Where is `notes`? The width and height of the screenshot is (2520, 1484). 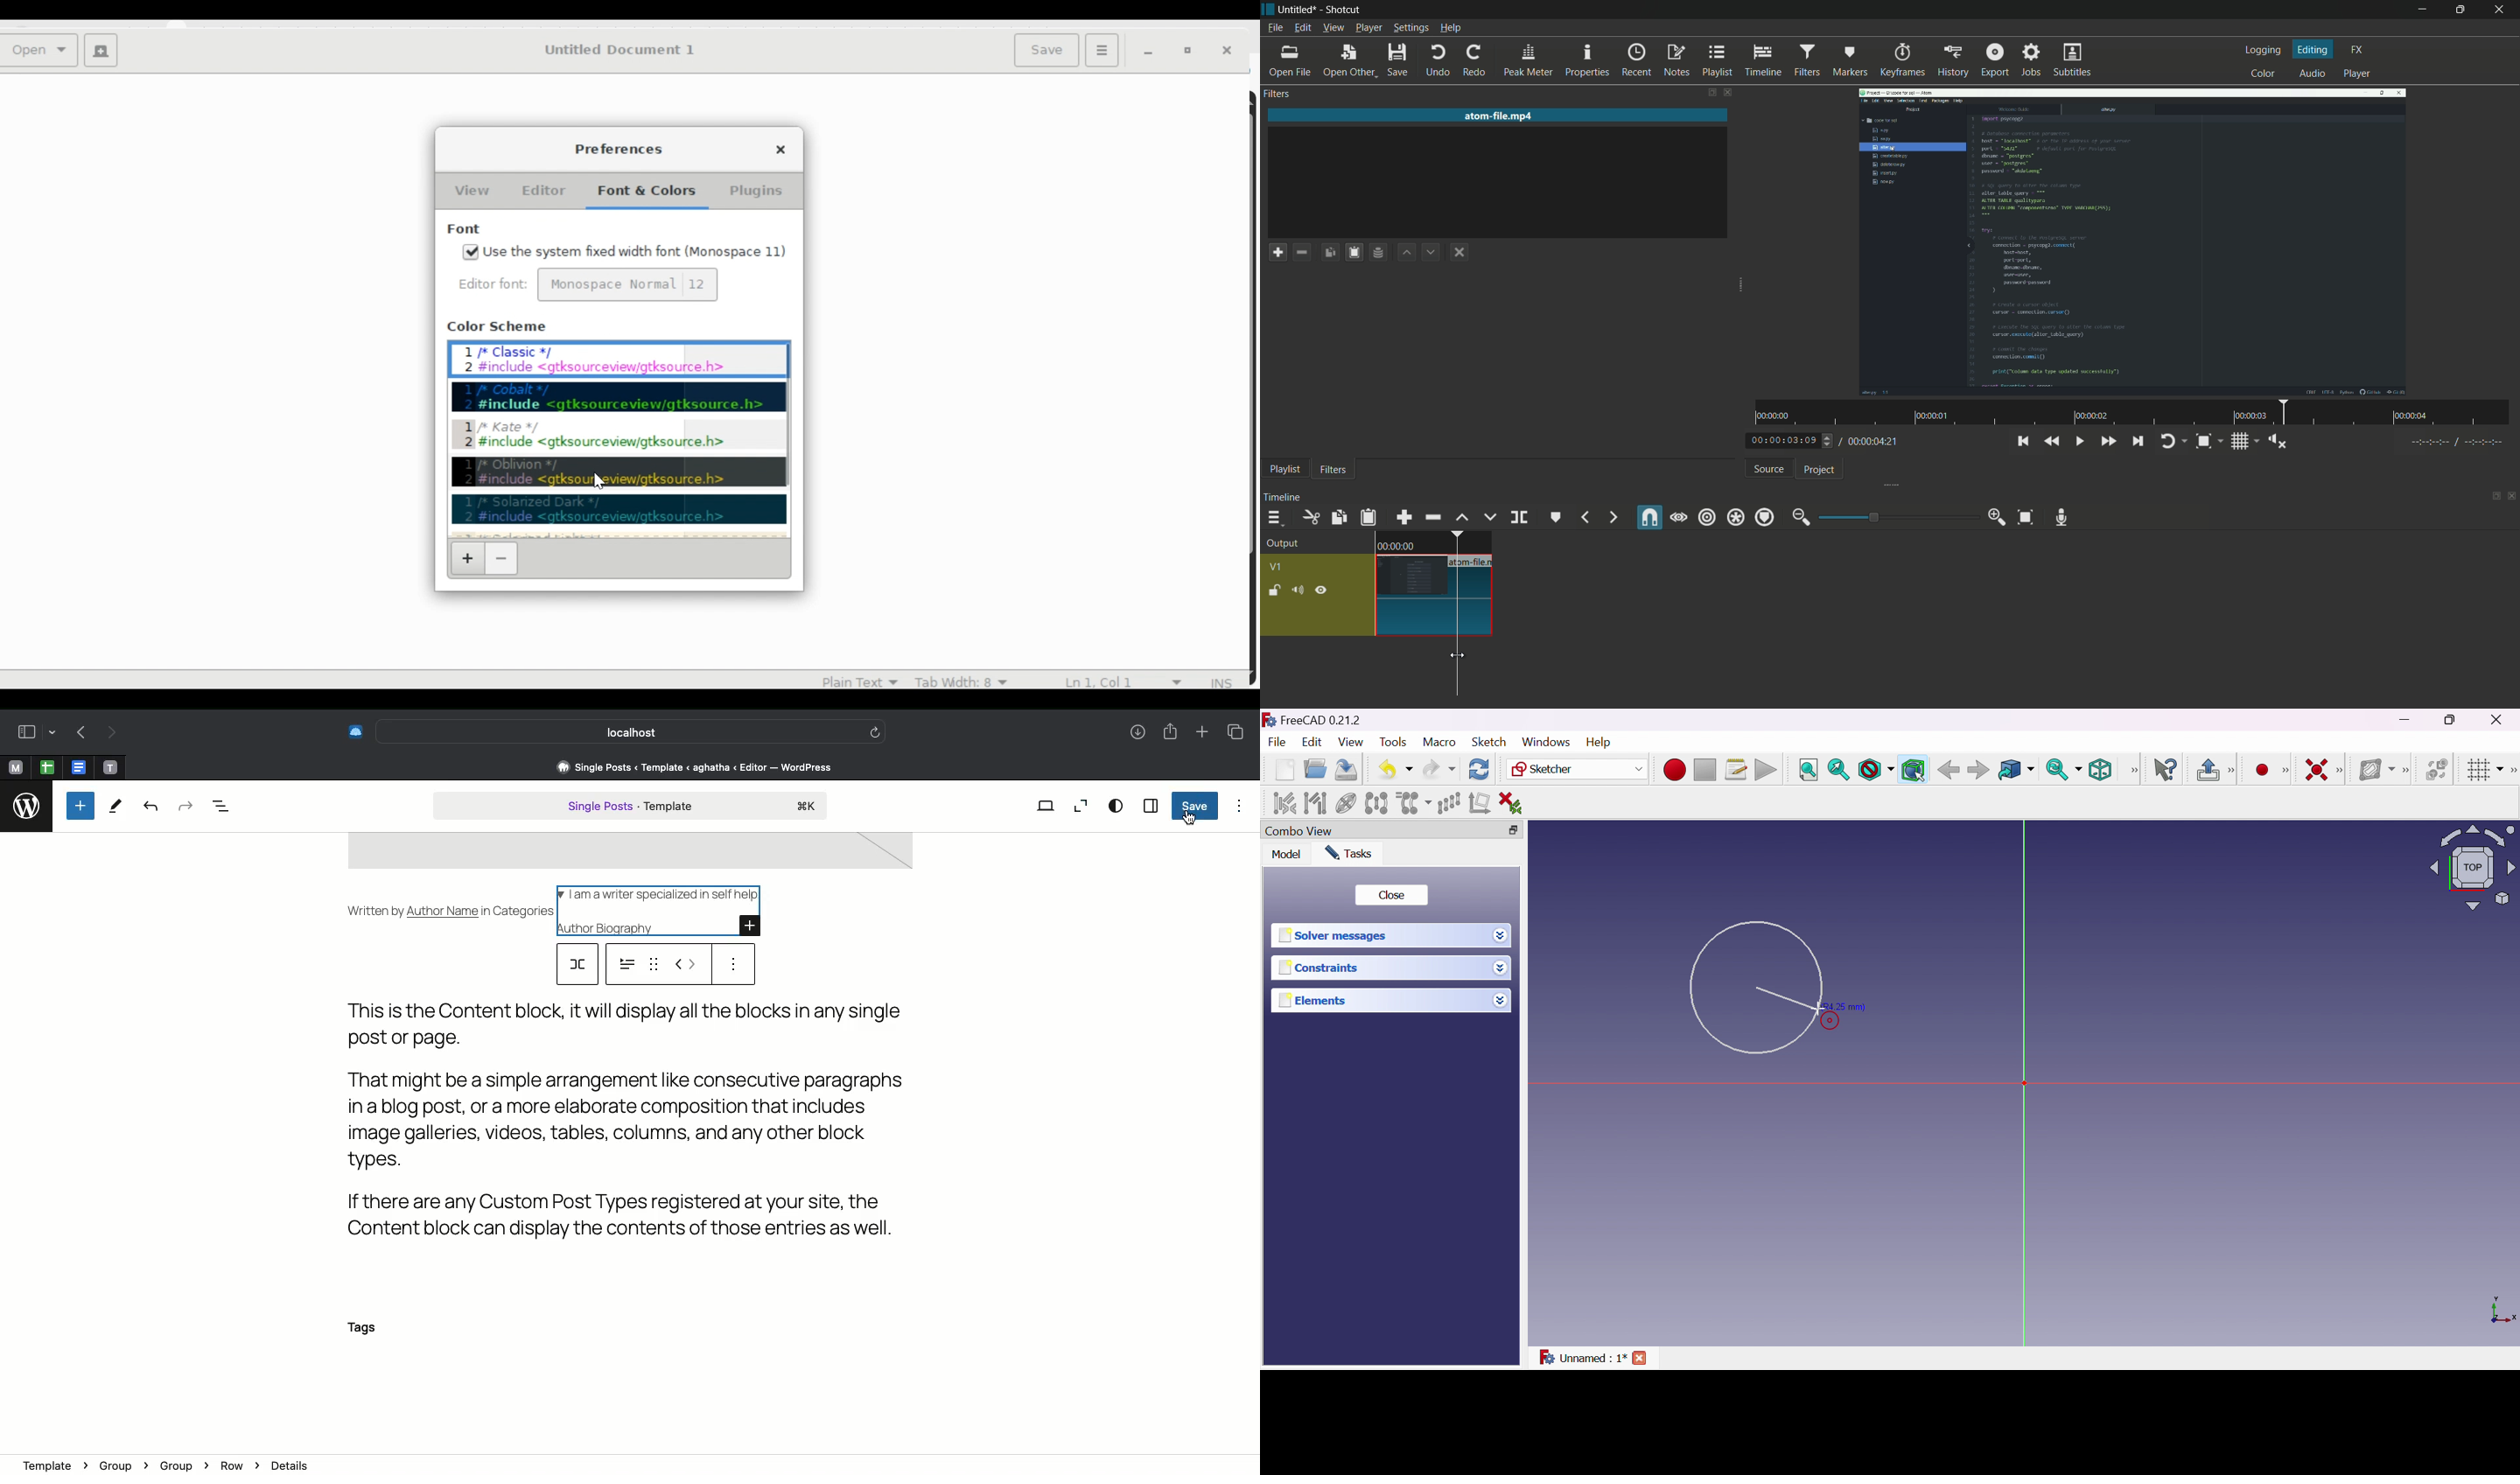 notes is located at coordinates (1678, 60).